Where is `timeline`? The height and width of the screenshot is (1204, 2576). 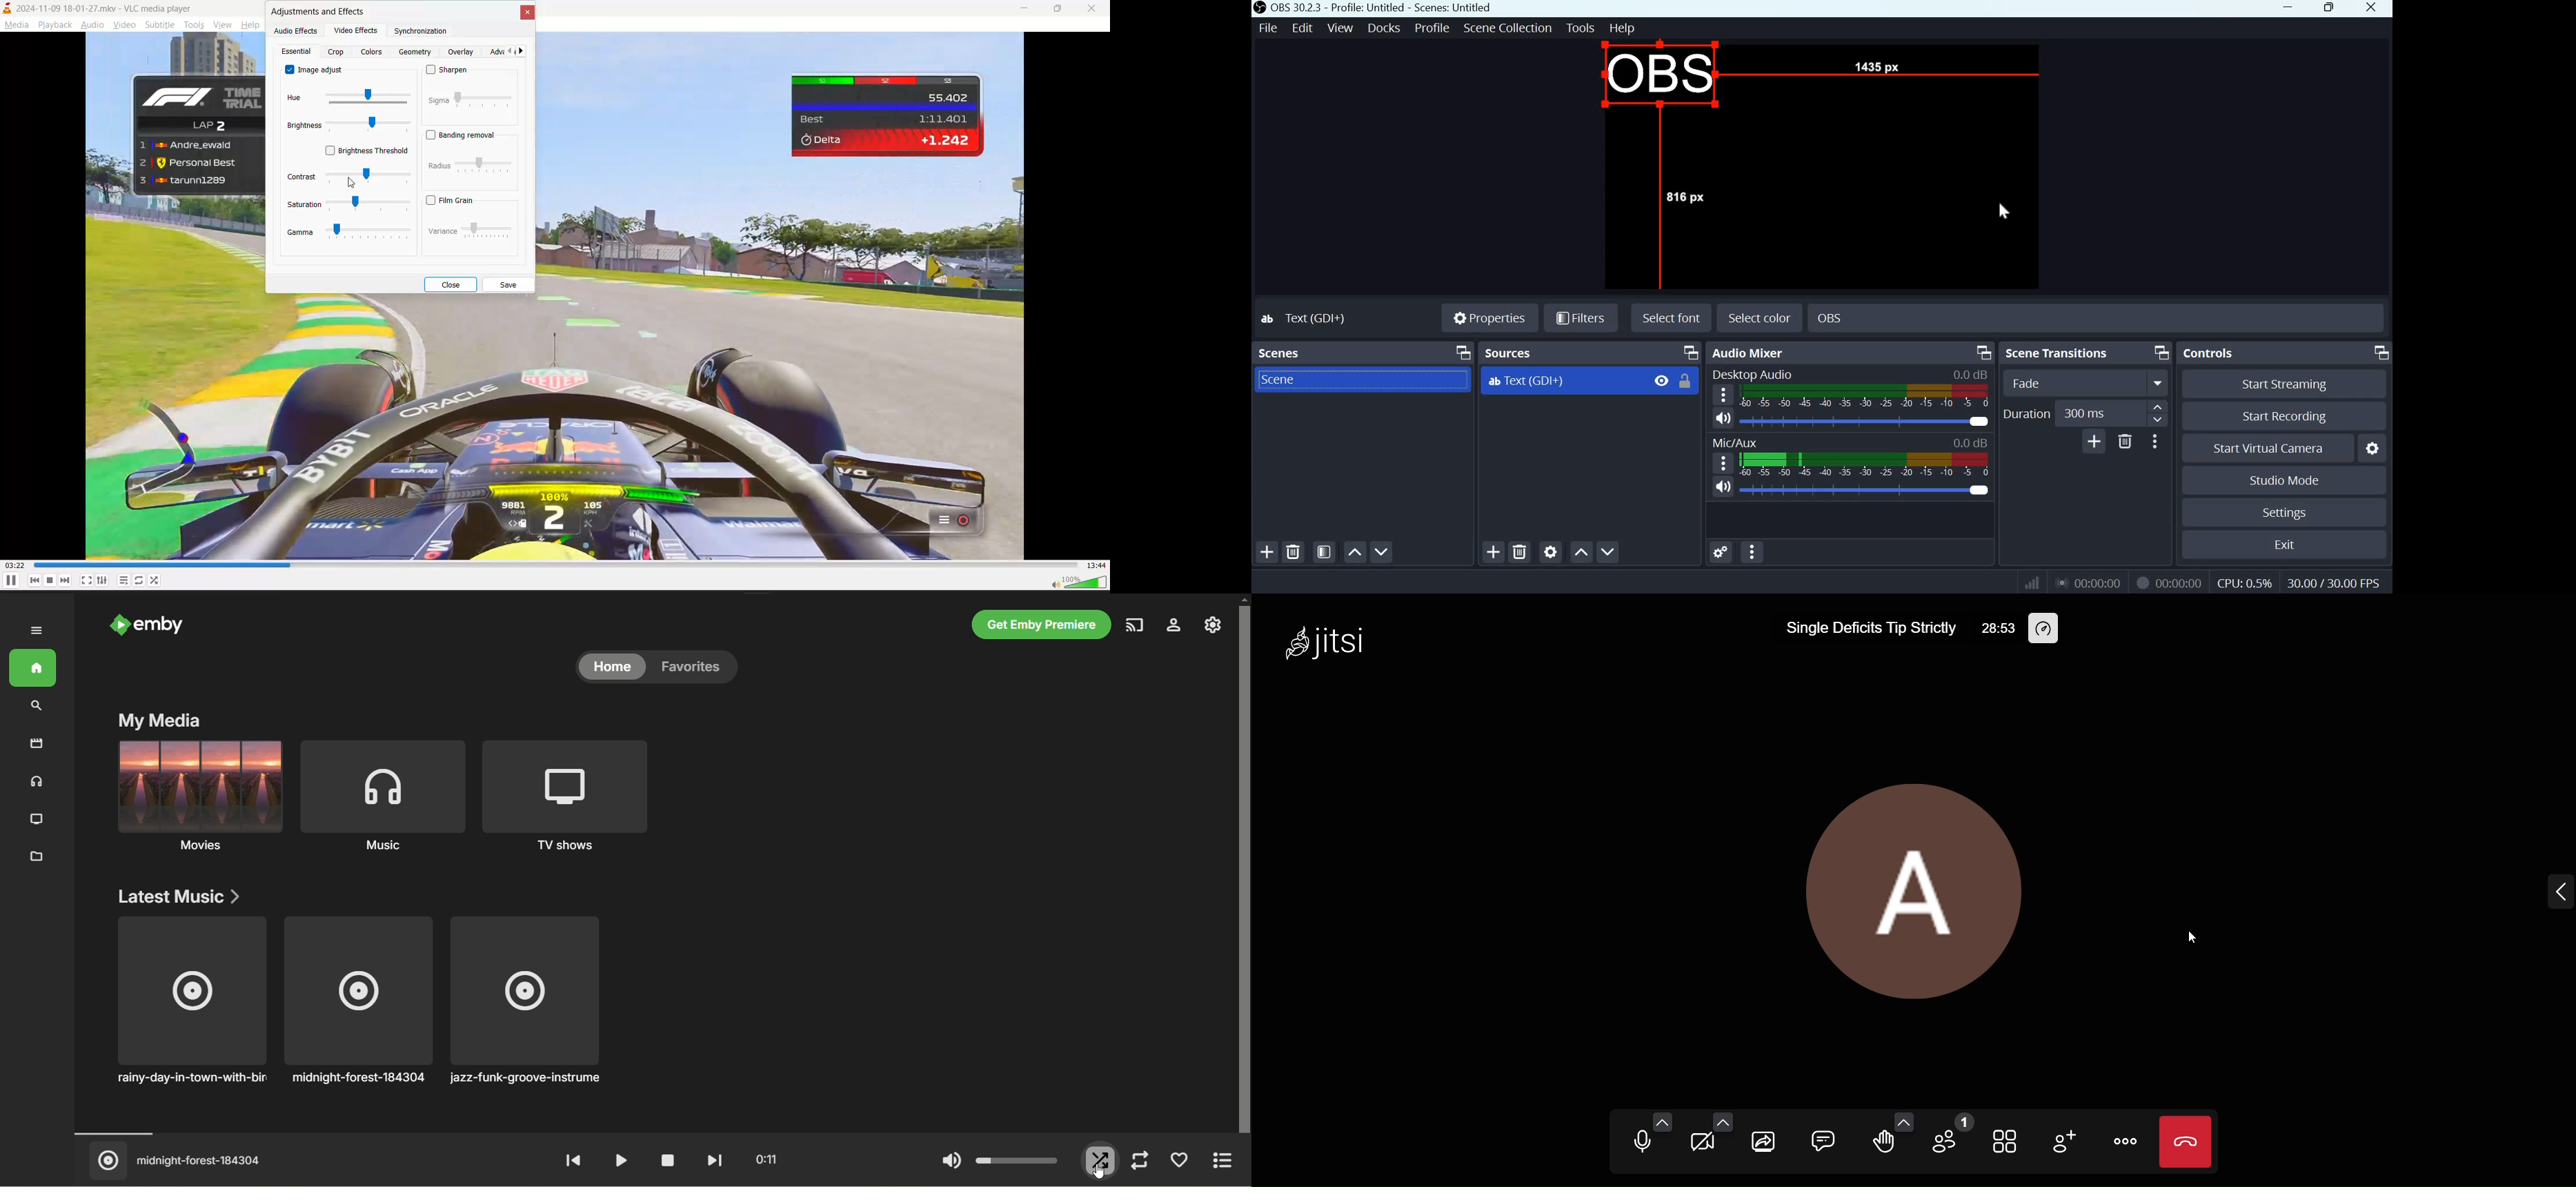
timeline is located at coordinates (644, 1134).